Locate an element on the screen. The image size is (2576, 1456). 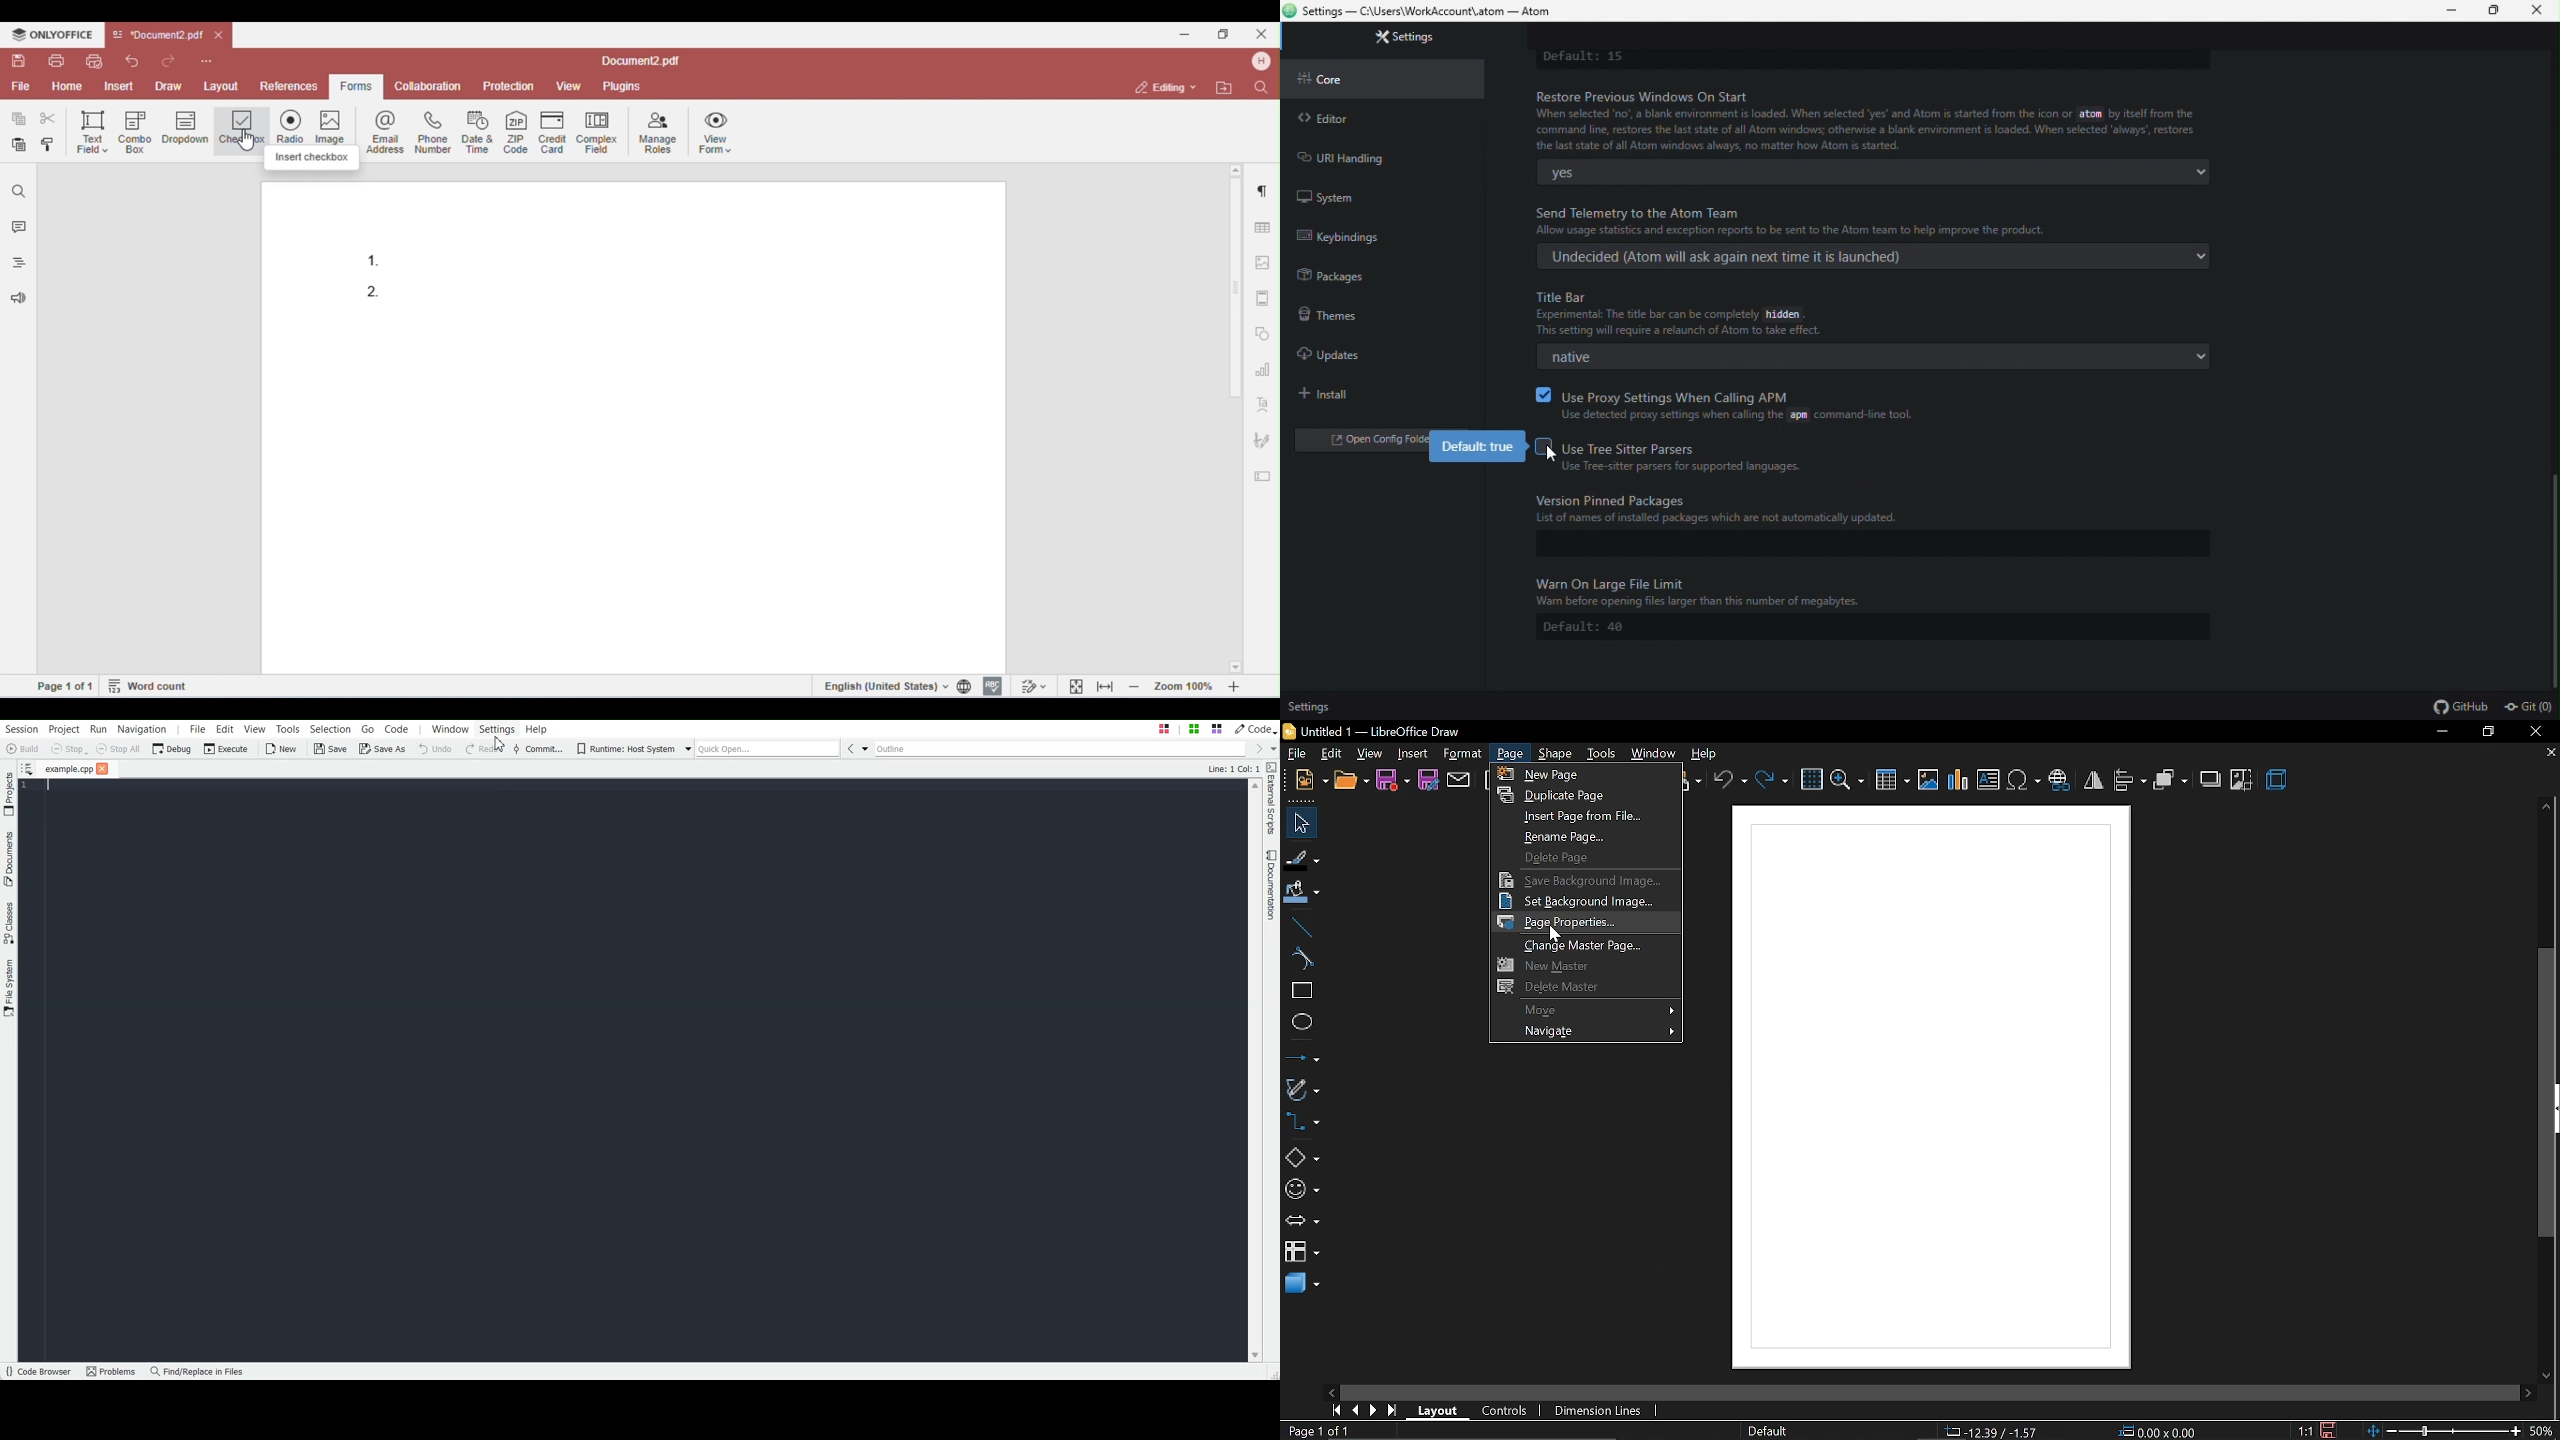
insert image is located at coordinates (1927, 780).